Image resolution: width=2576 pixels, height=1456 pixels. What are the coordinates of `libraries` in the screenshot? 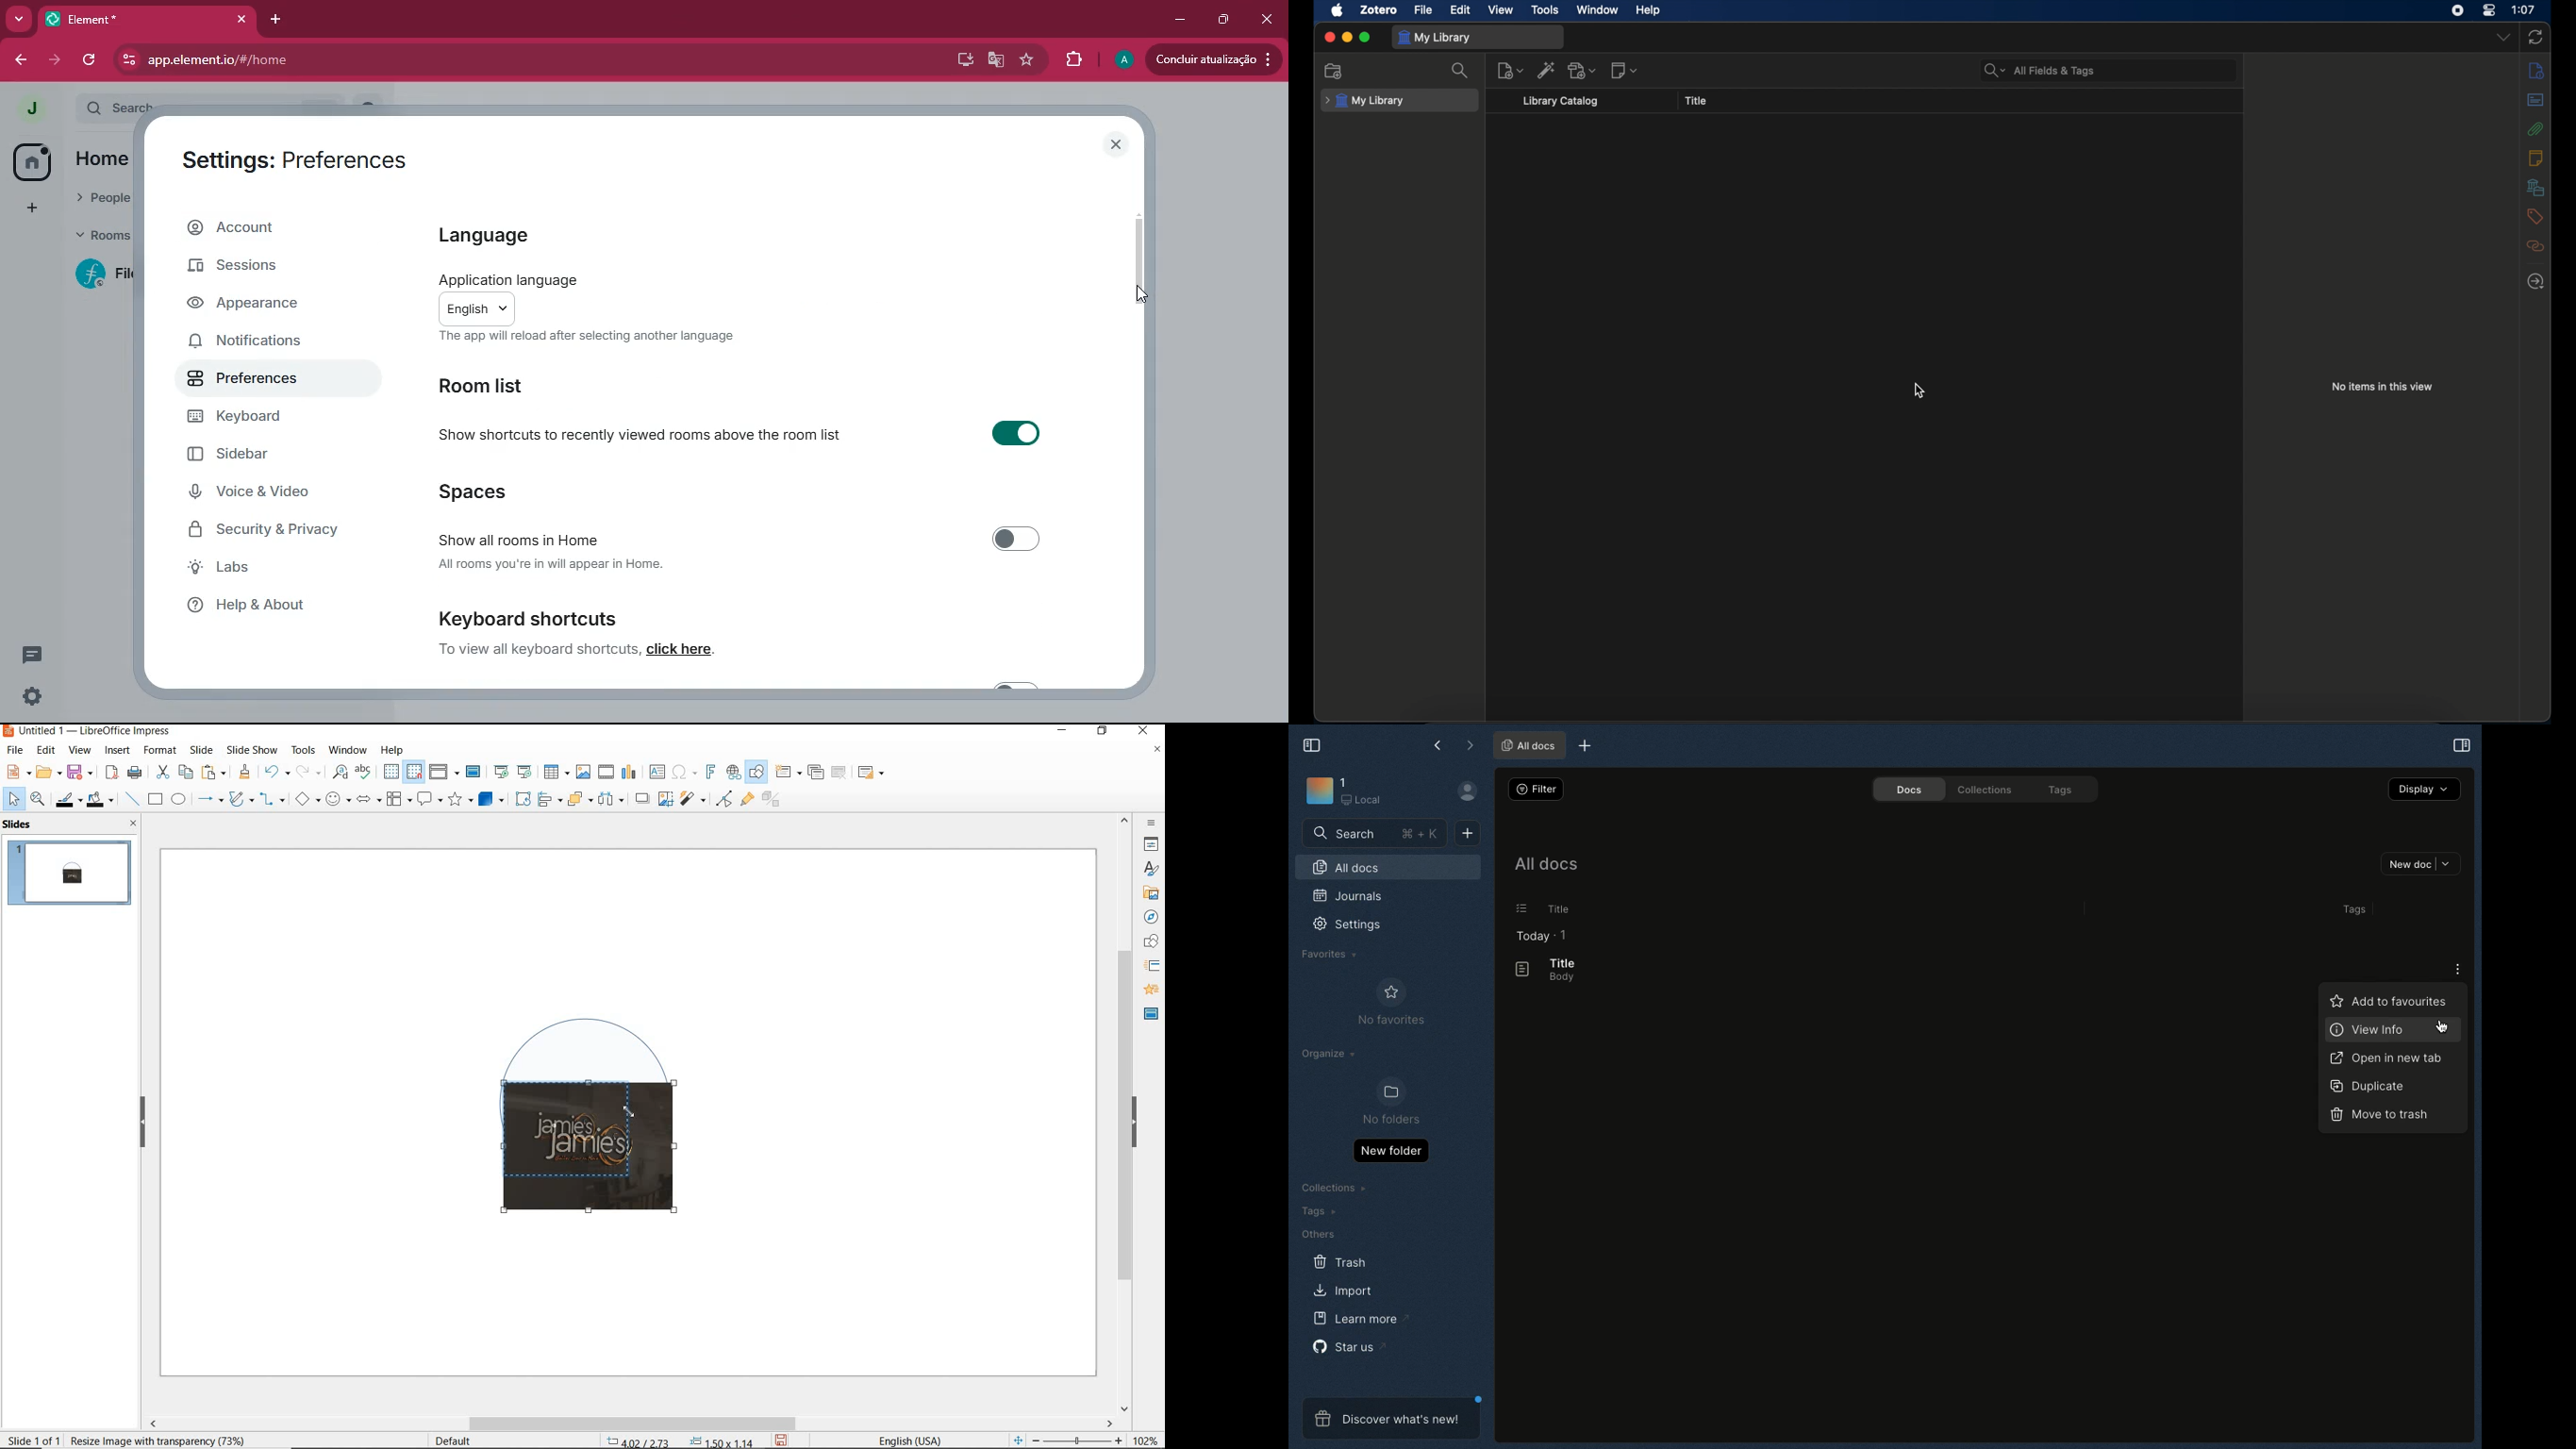 It's located at (2536, 186).